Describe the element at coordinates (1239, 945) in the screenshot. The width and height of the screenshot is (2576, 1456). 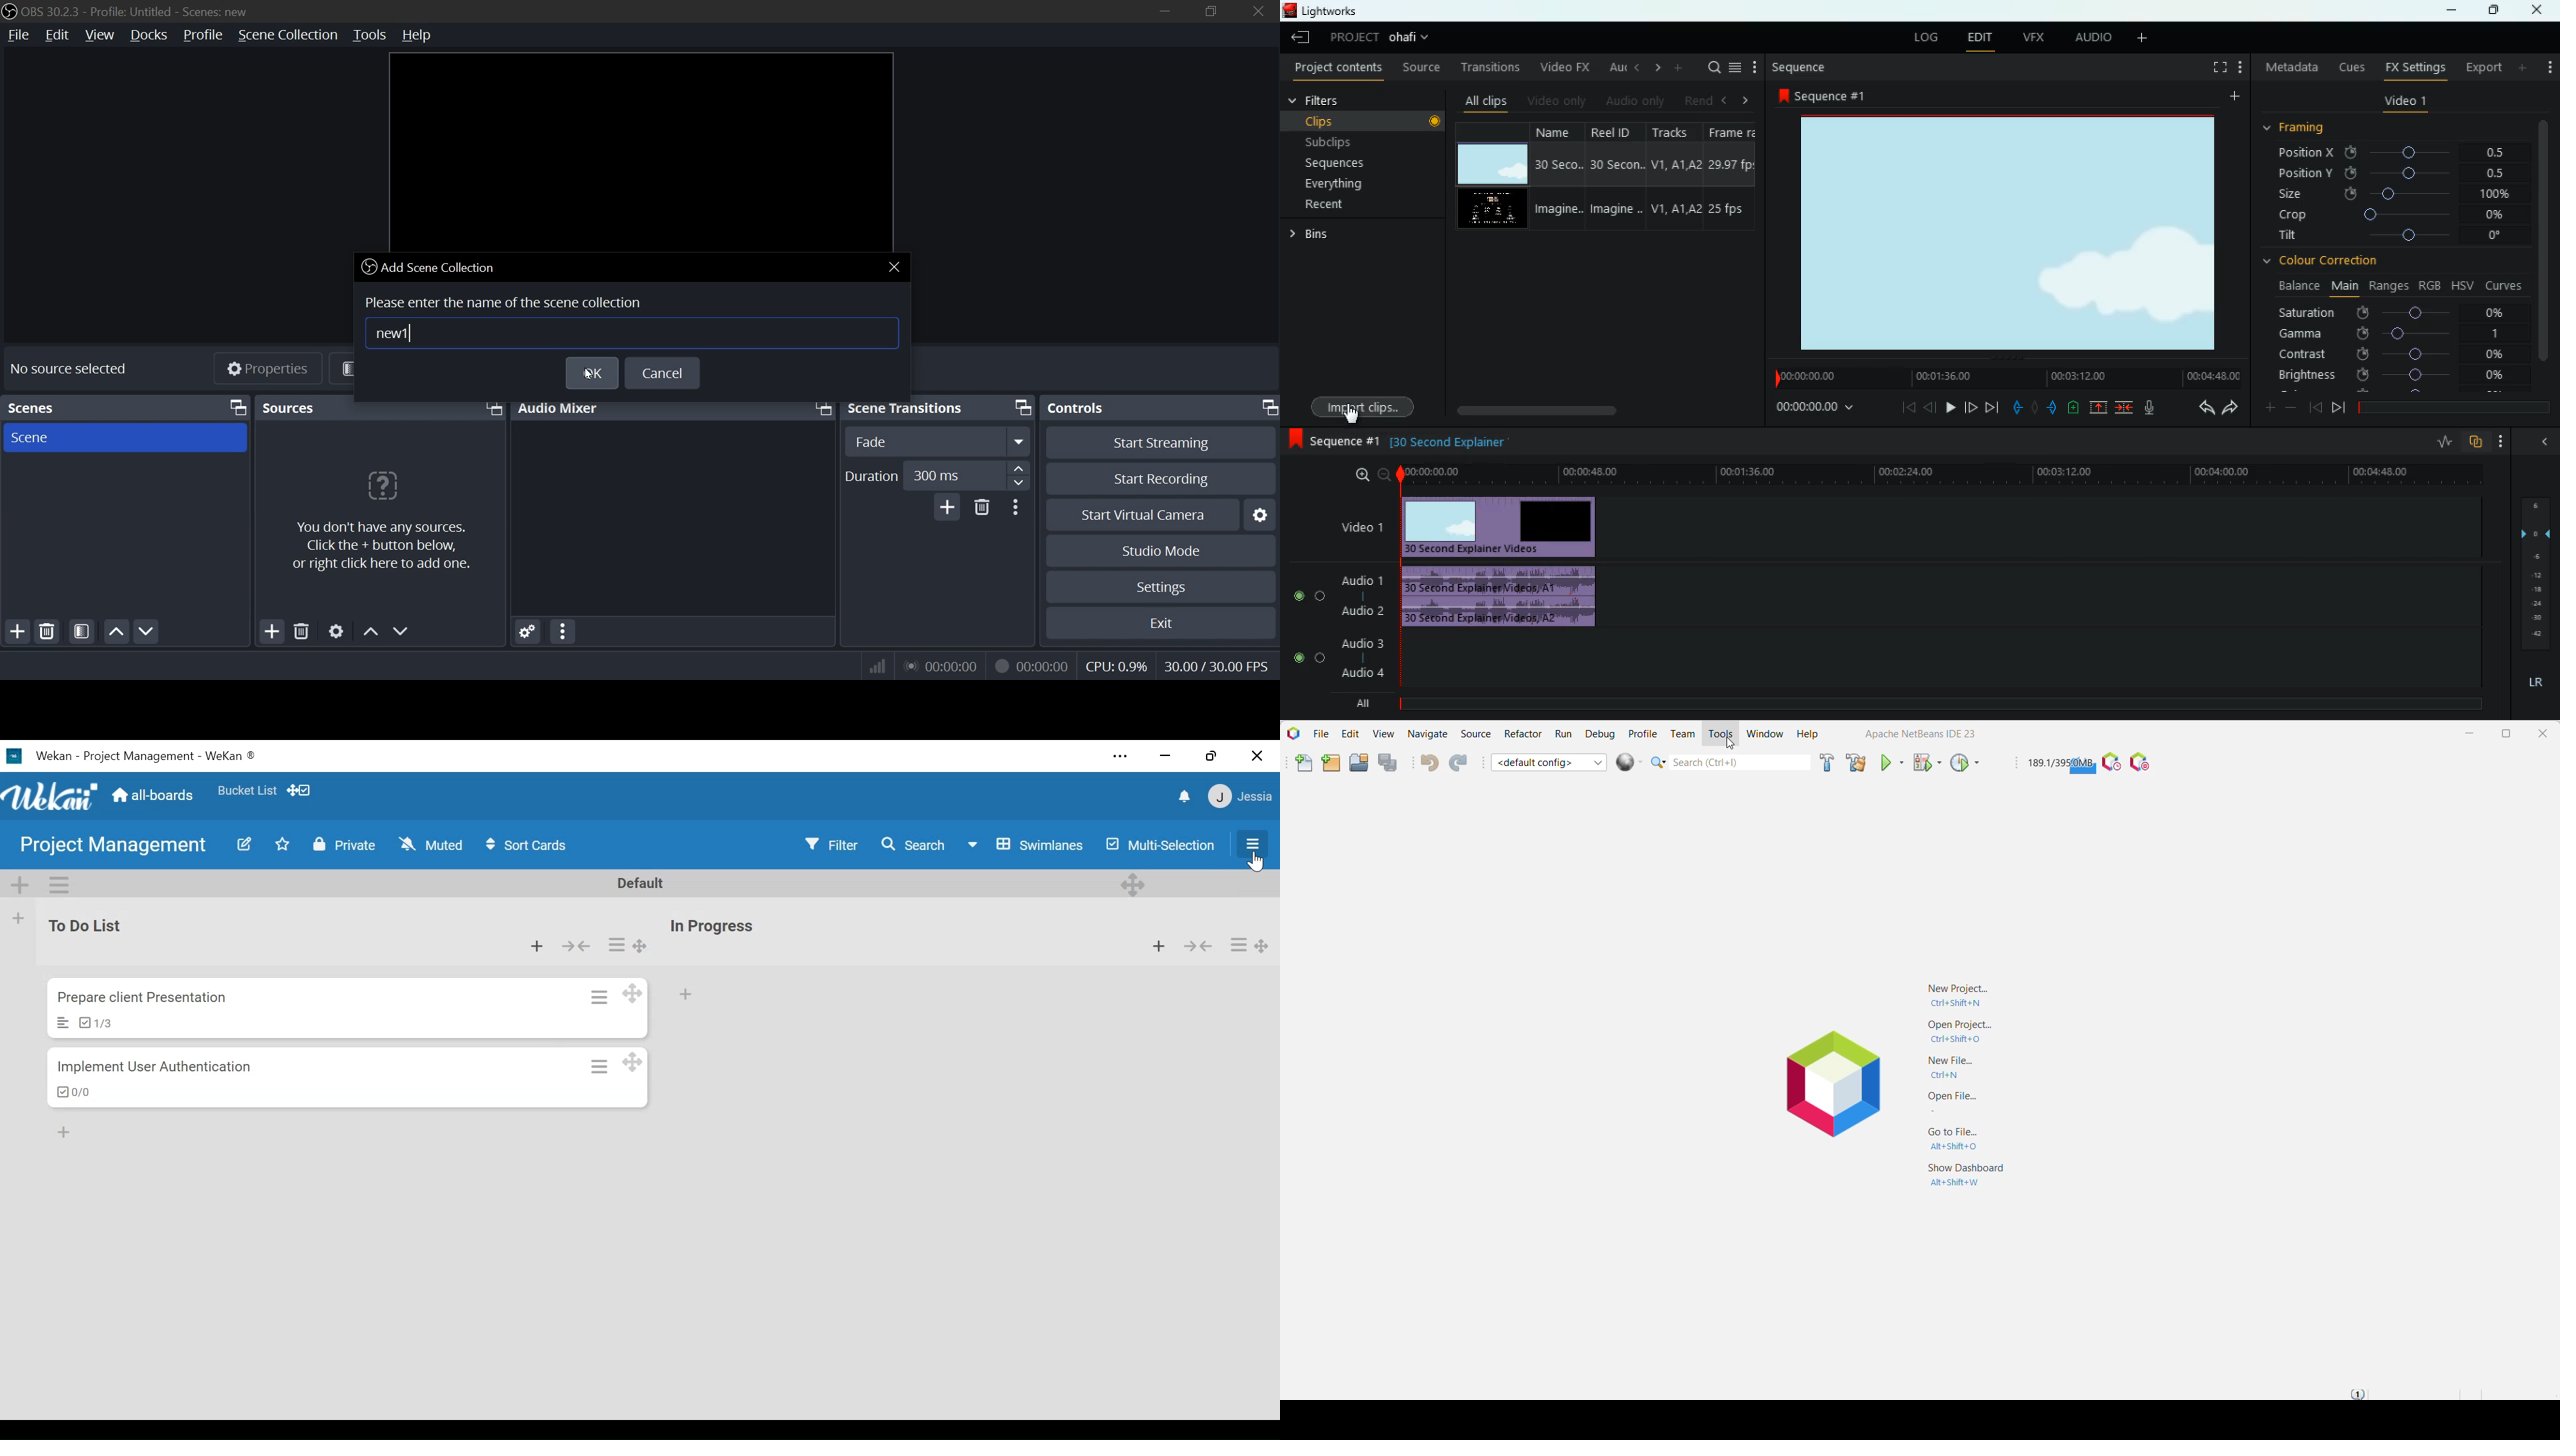
I see `more actions` at that location.